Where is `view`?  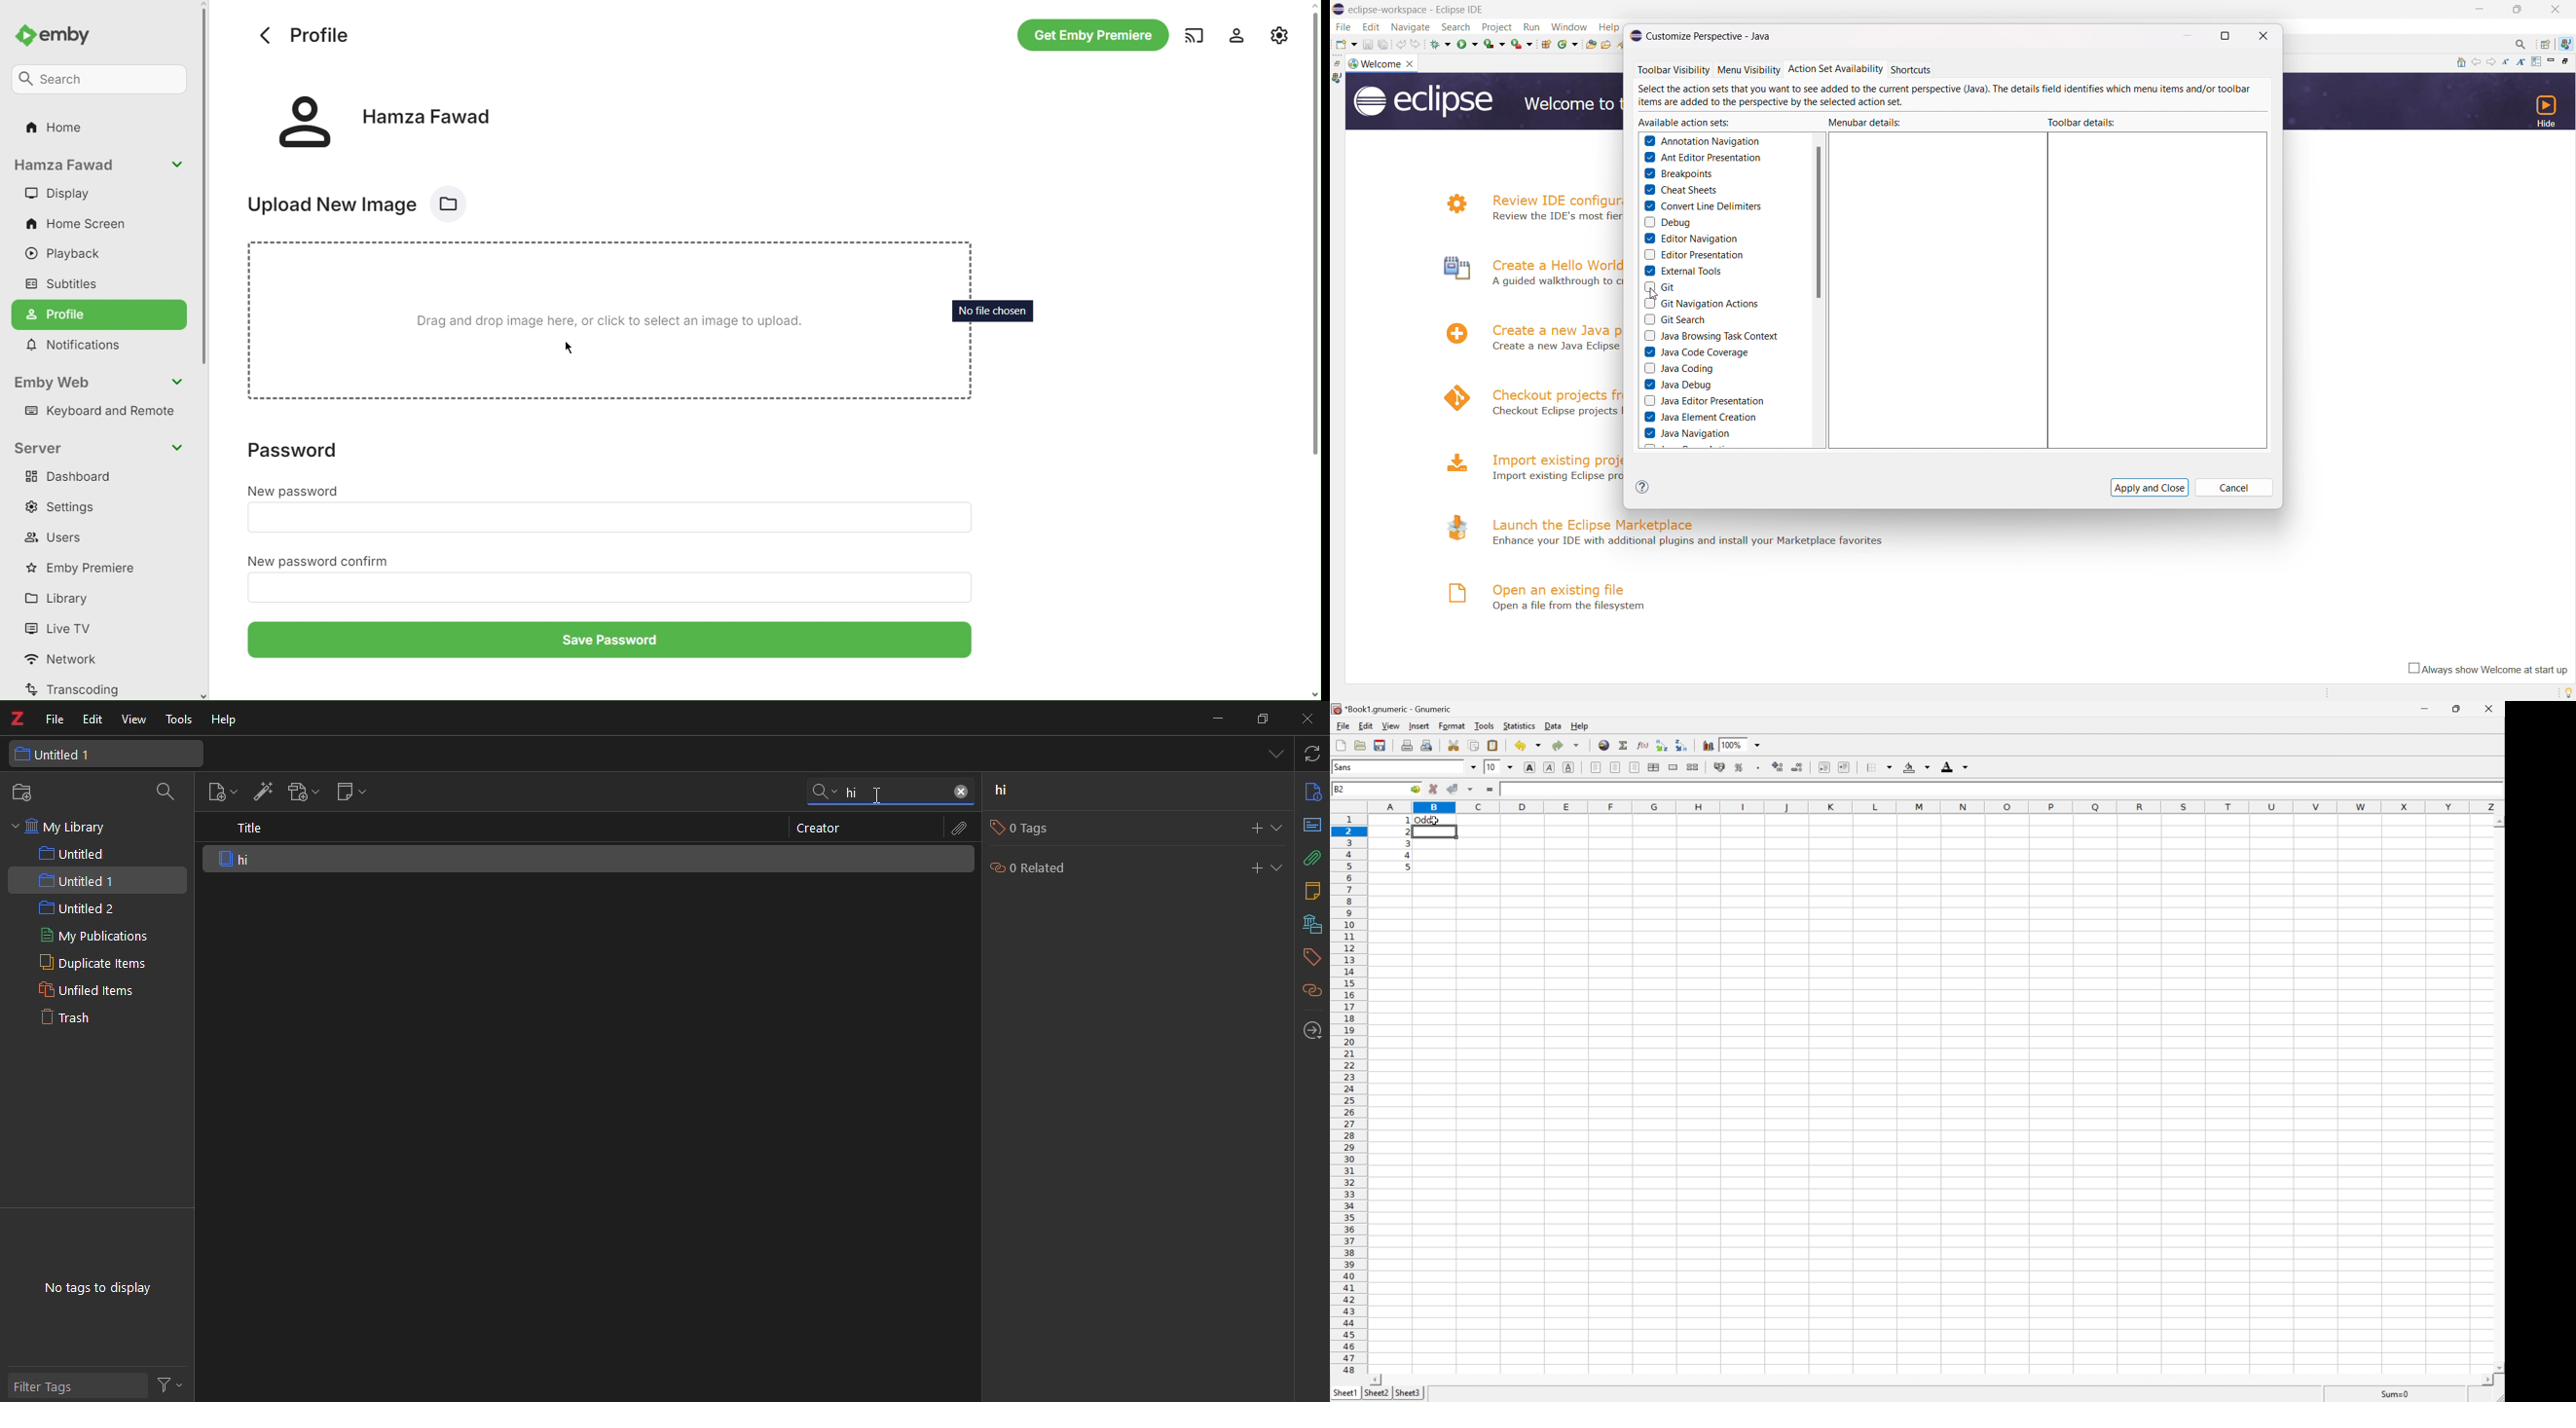 view is located at coordinates (133, 719).